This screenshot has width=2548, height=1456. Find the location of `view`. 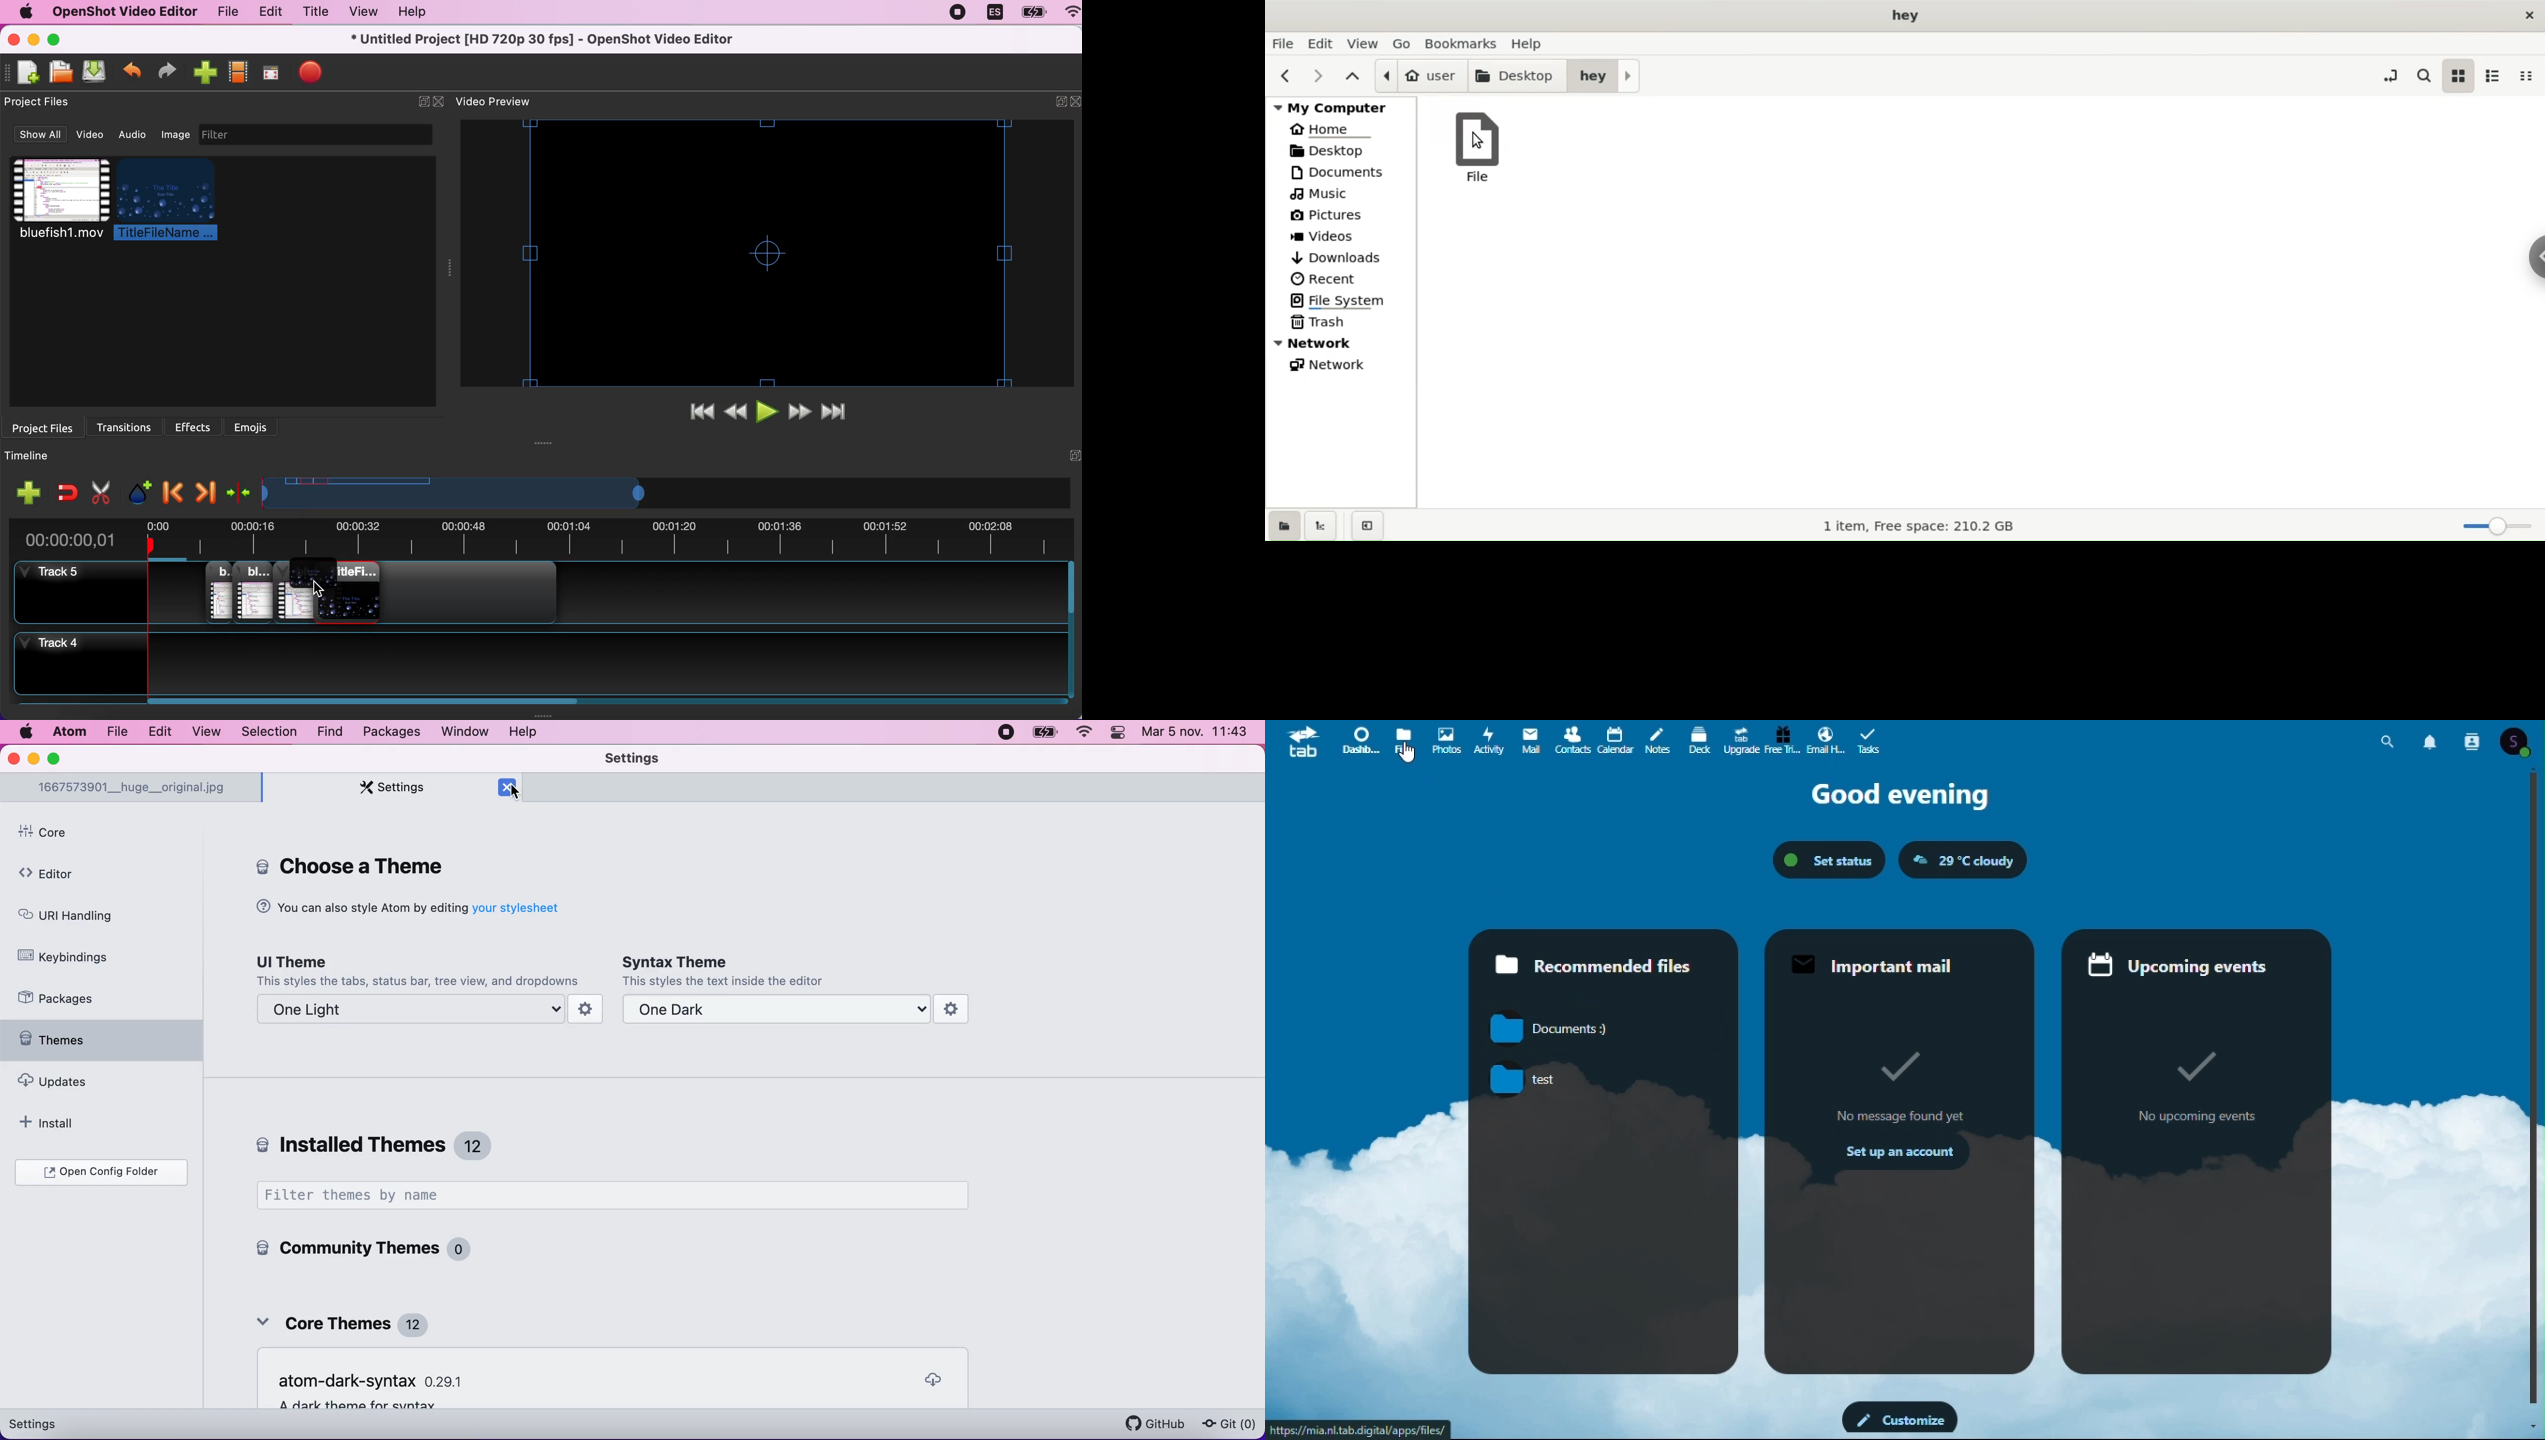

view is located at coordinates (204, 733).